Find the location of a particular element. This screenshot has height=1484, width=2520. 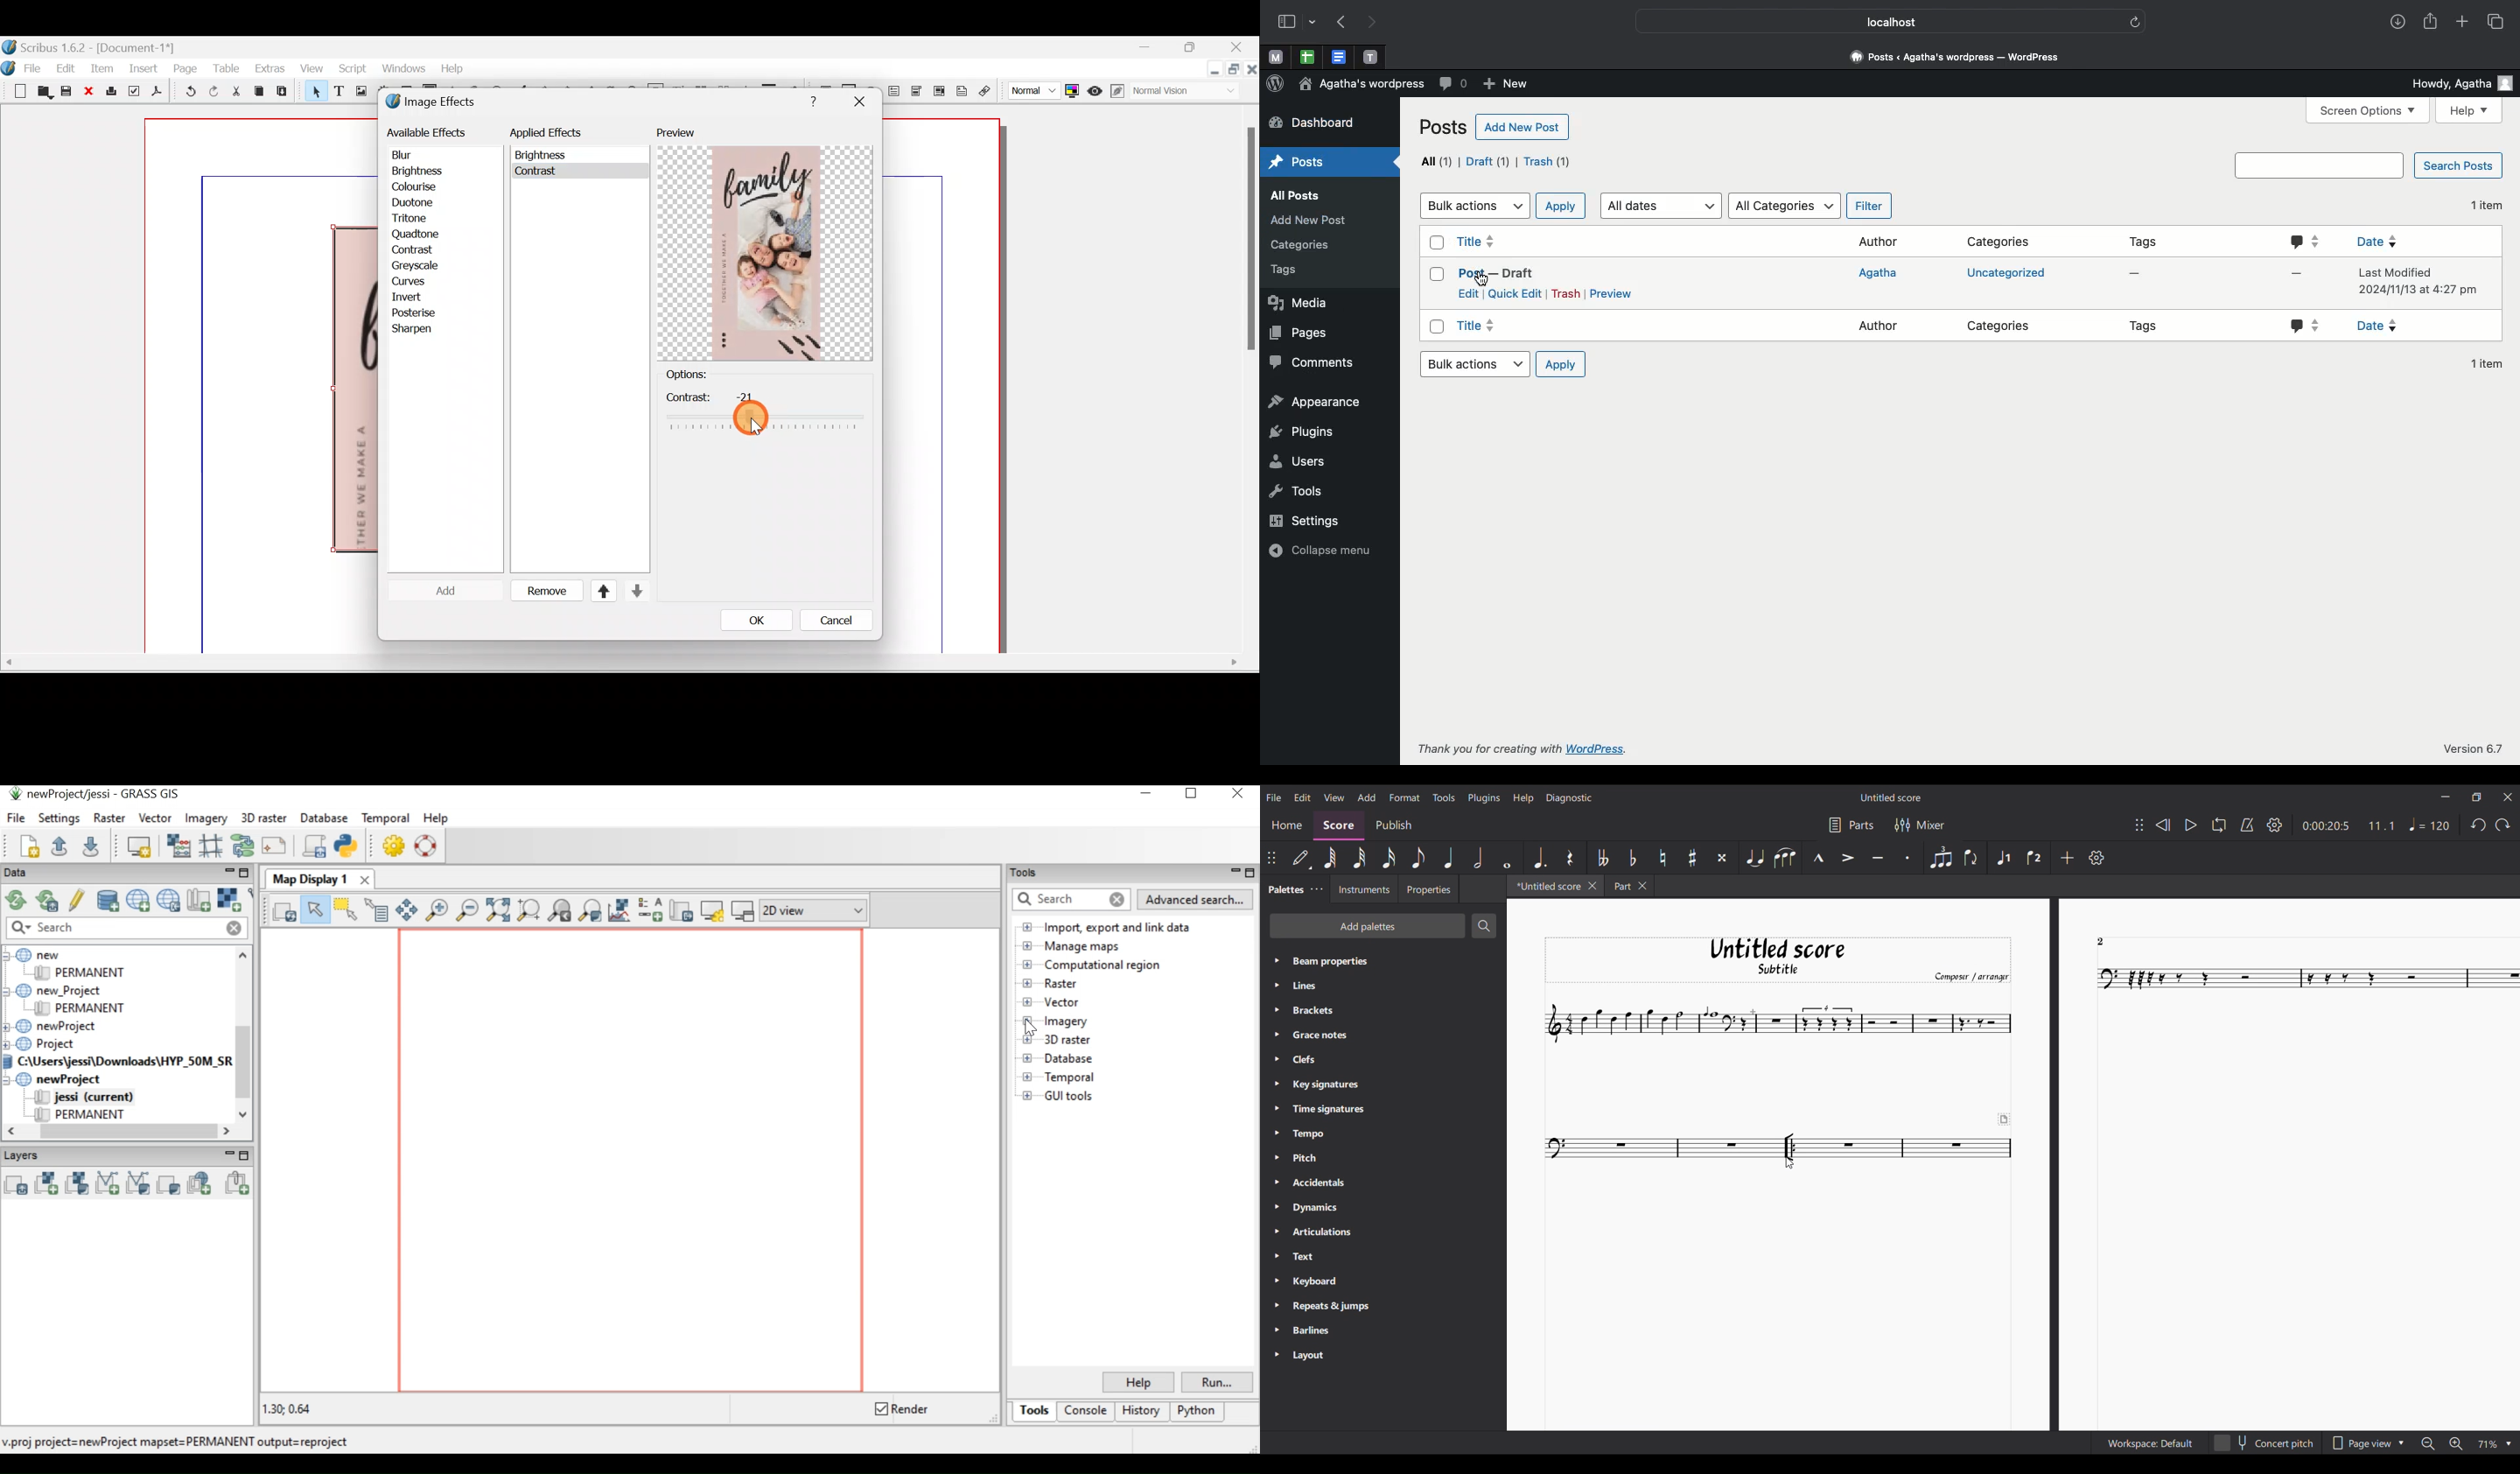

View menu is located at coordinates (1334, 798).